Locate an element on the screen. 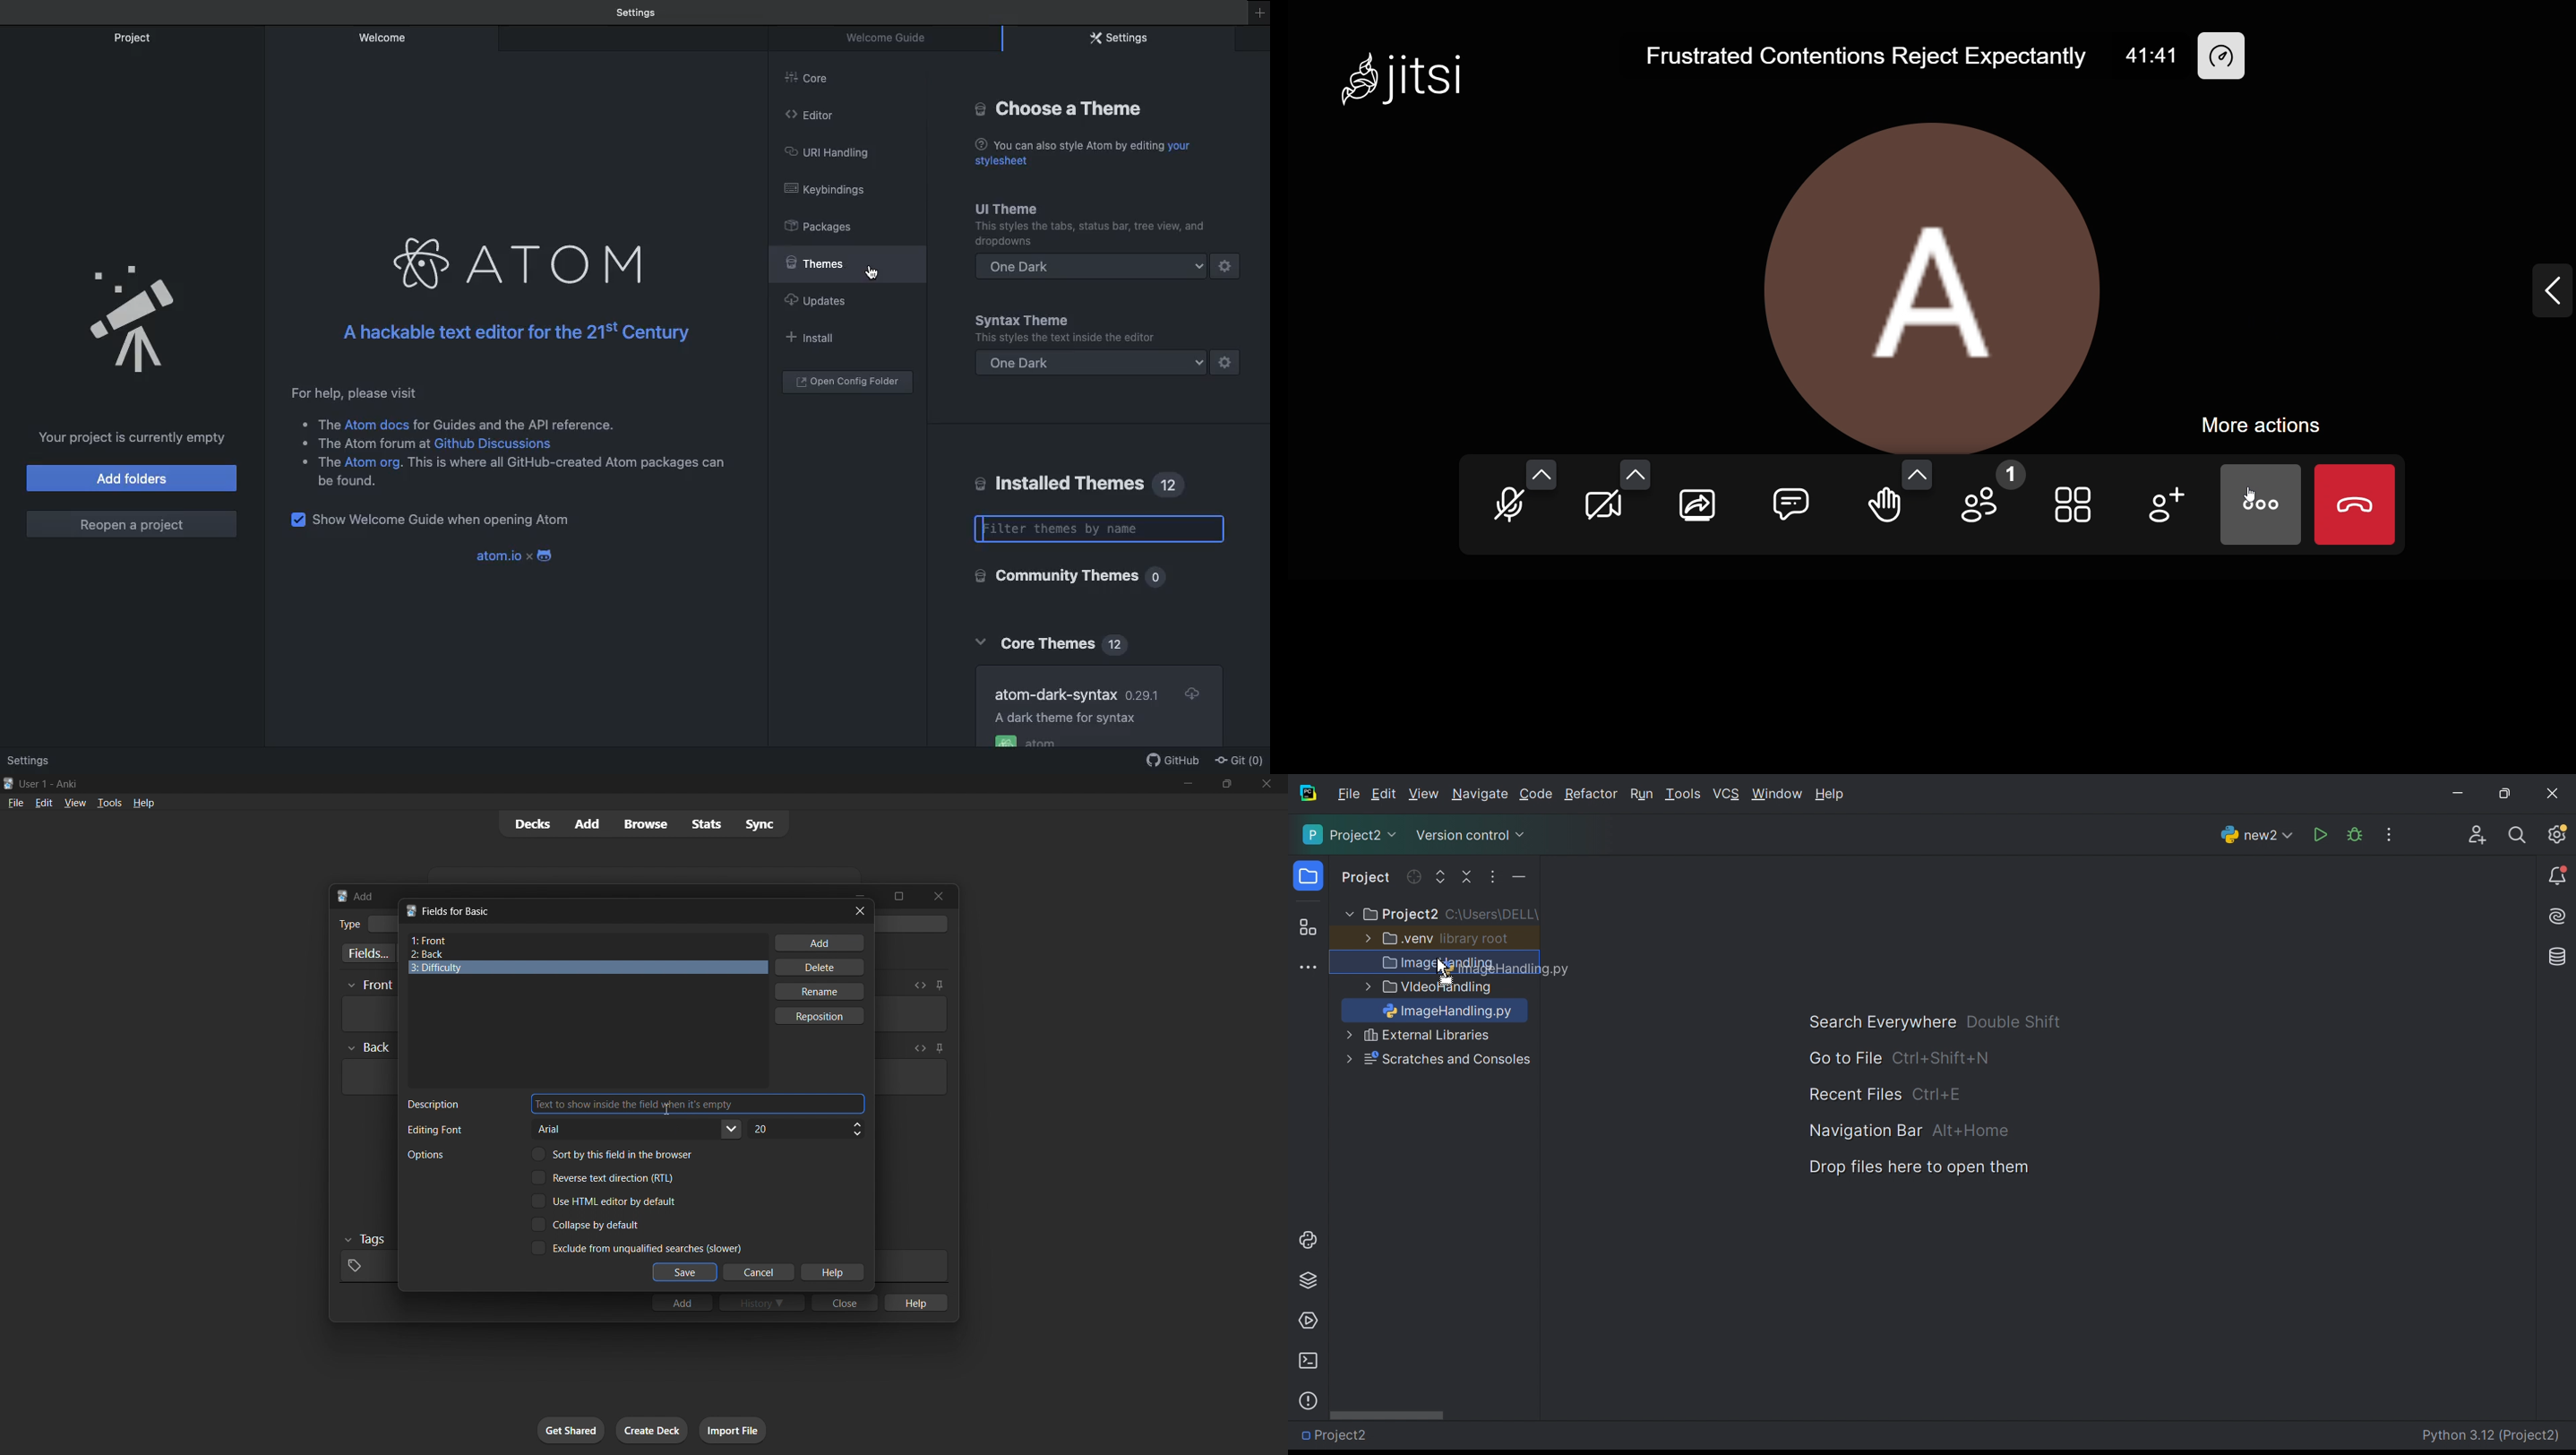 The width and height of the screenshot is (2576, 1456). stats is located at coordinates (706, 824).